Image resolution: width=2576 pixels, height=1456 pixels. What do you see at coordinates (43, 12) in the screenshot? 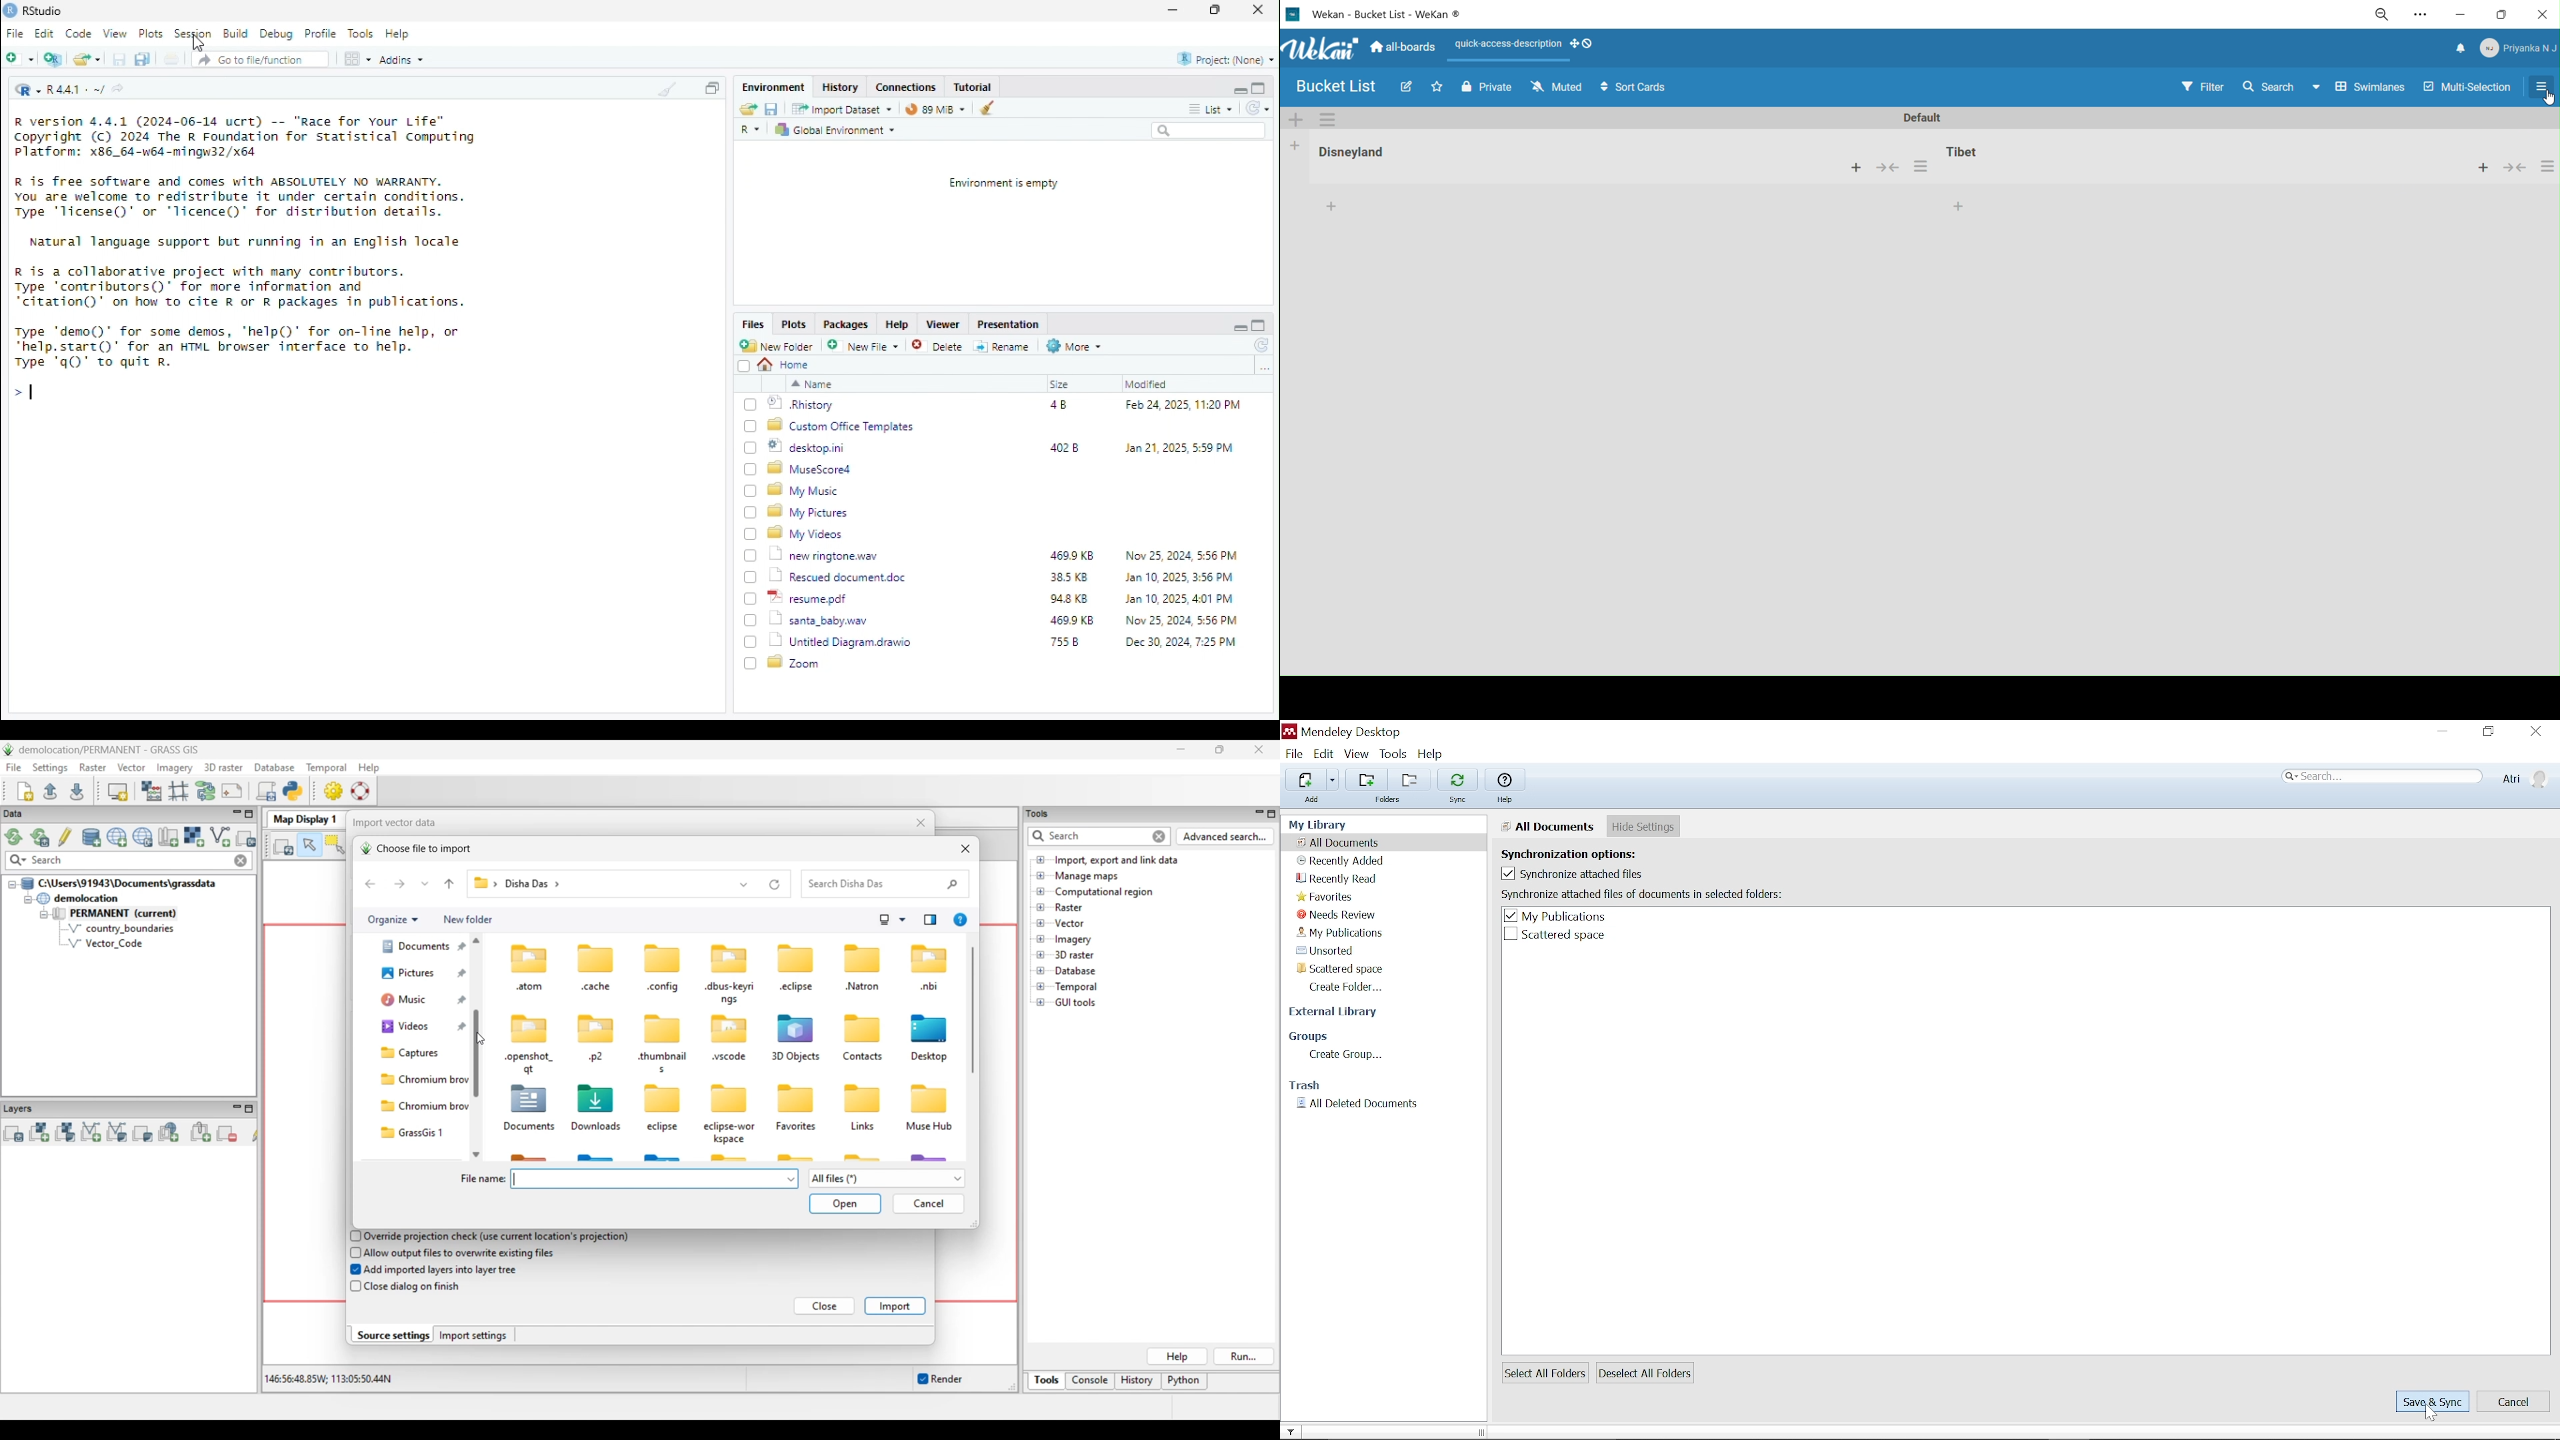
I see `RStudio` at bounding box center [43, 12].